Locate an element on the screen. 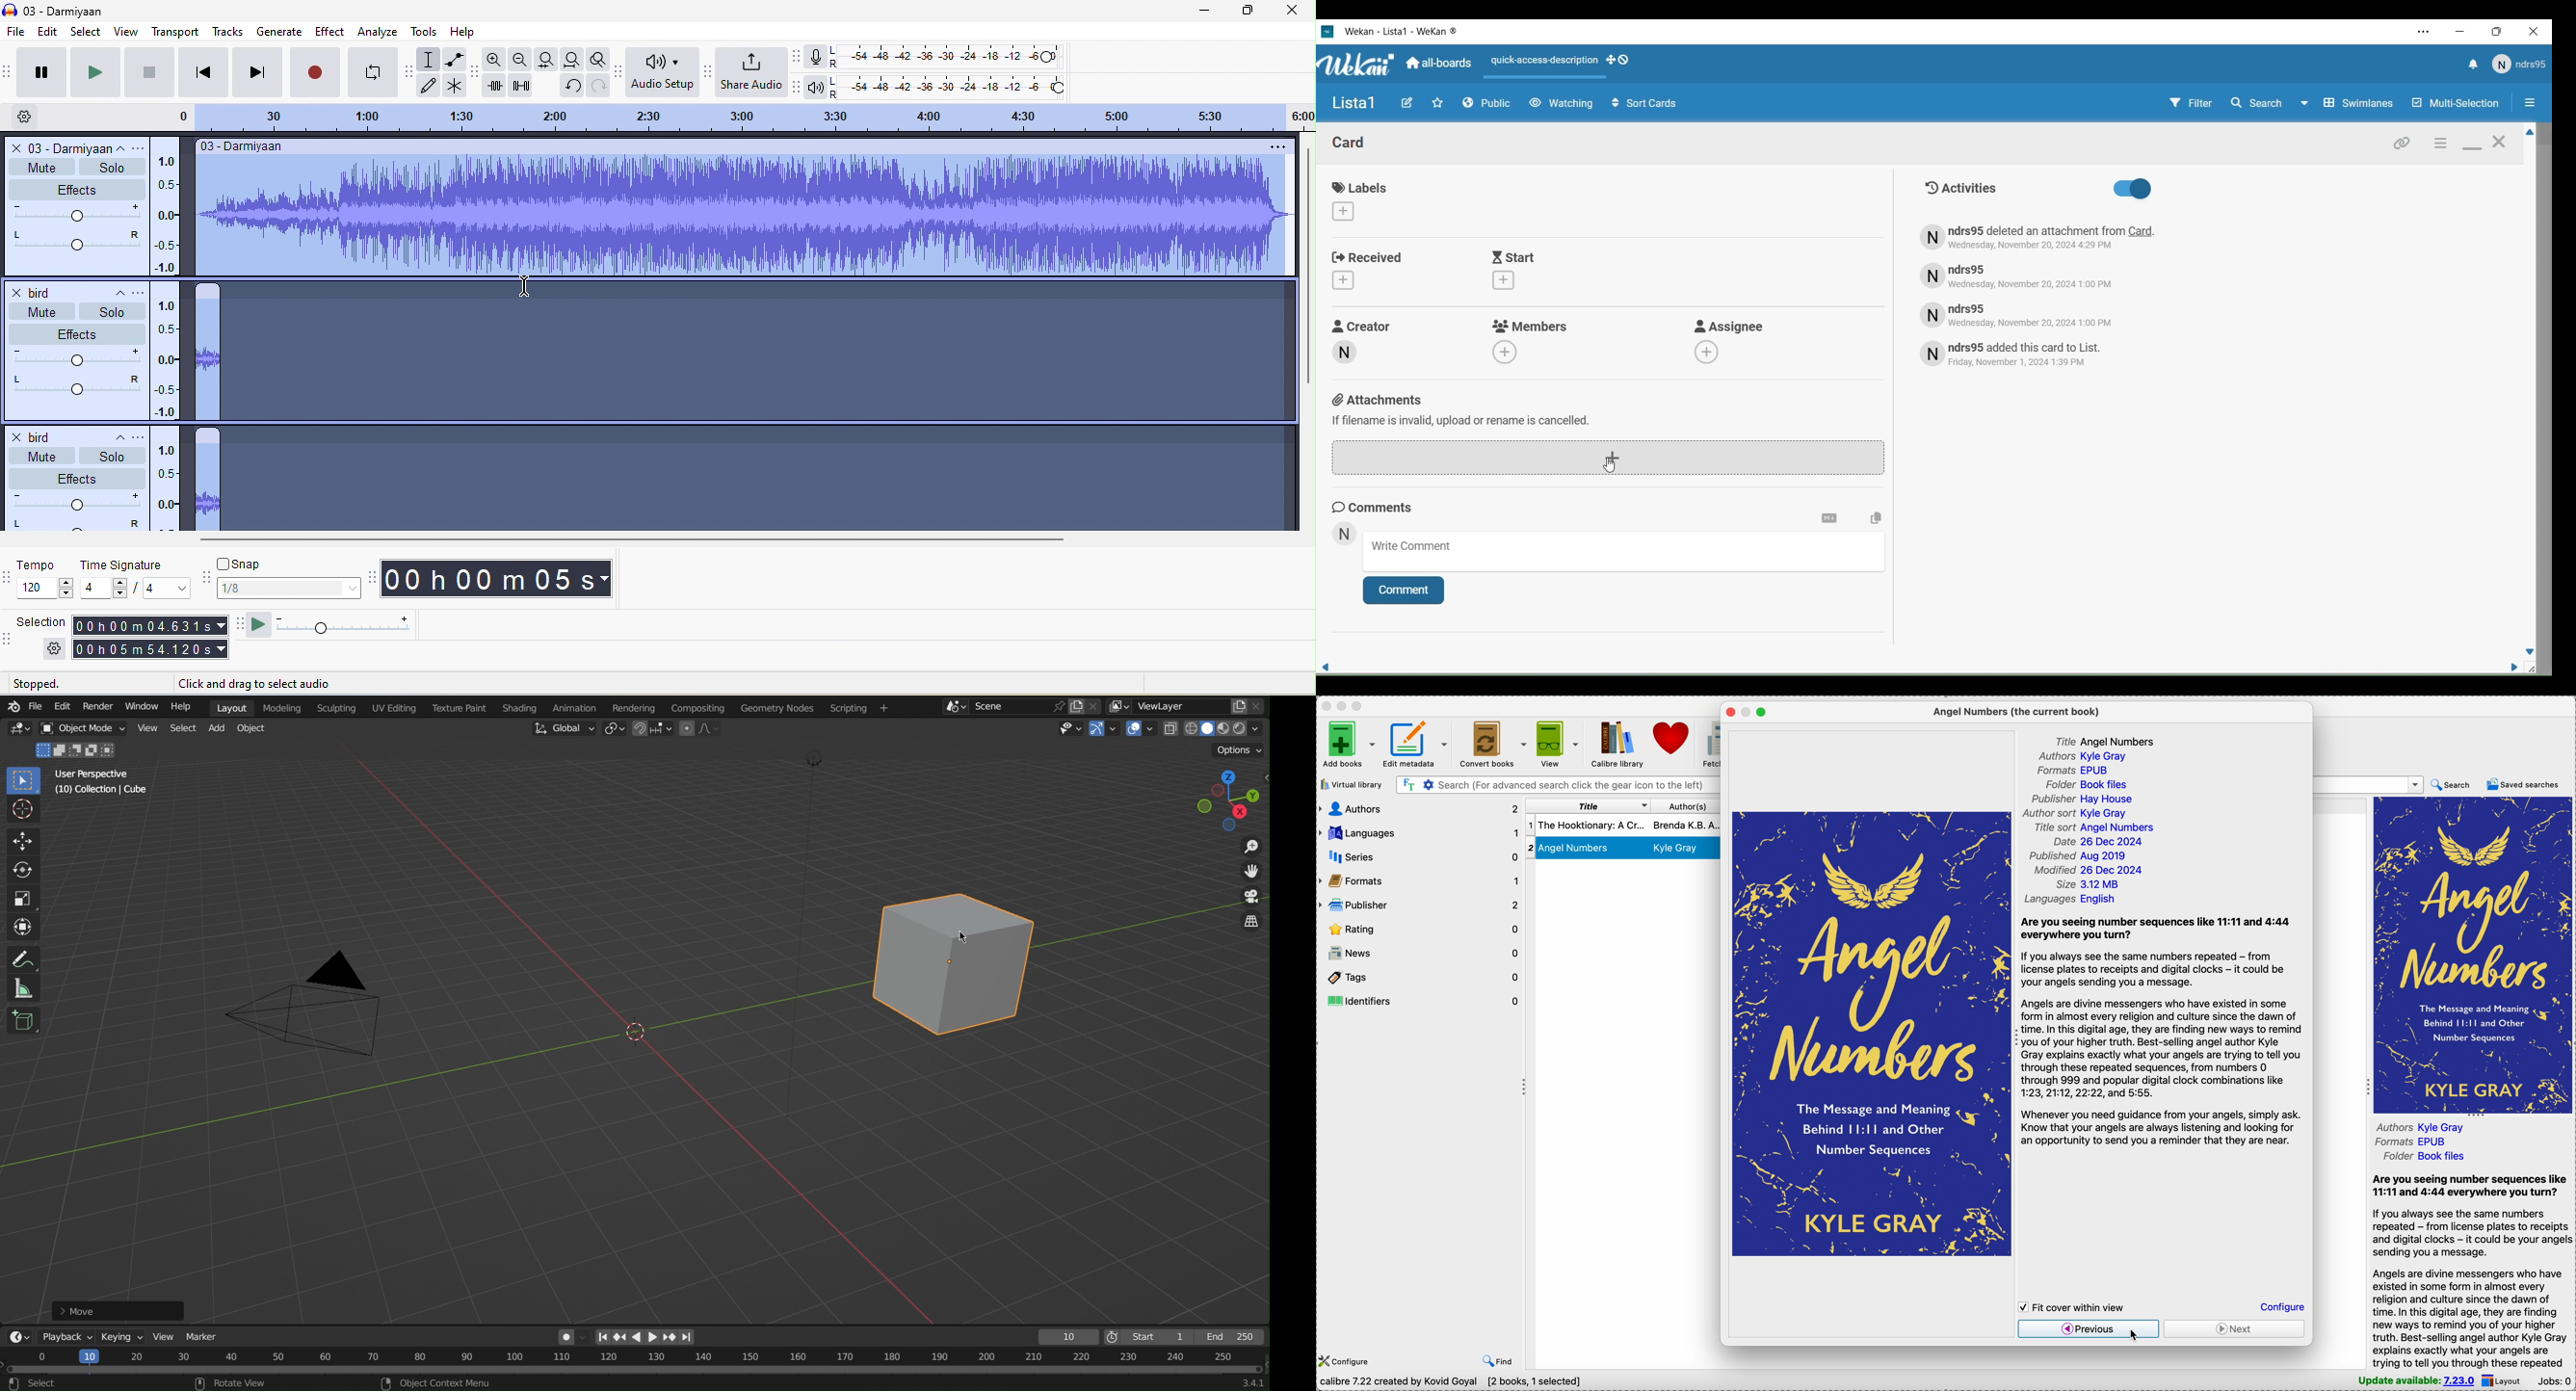 The image size is (2576, 1400). Creator is located at coordinates (1343, 352).